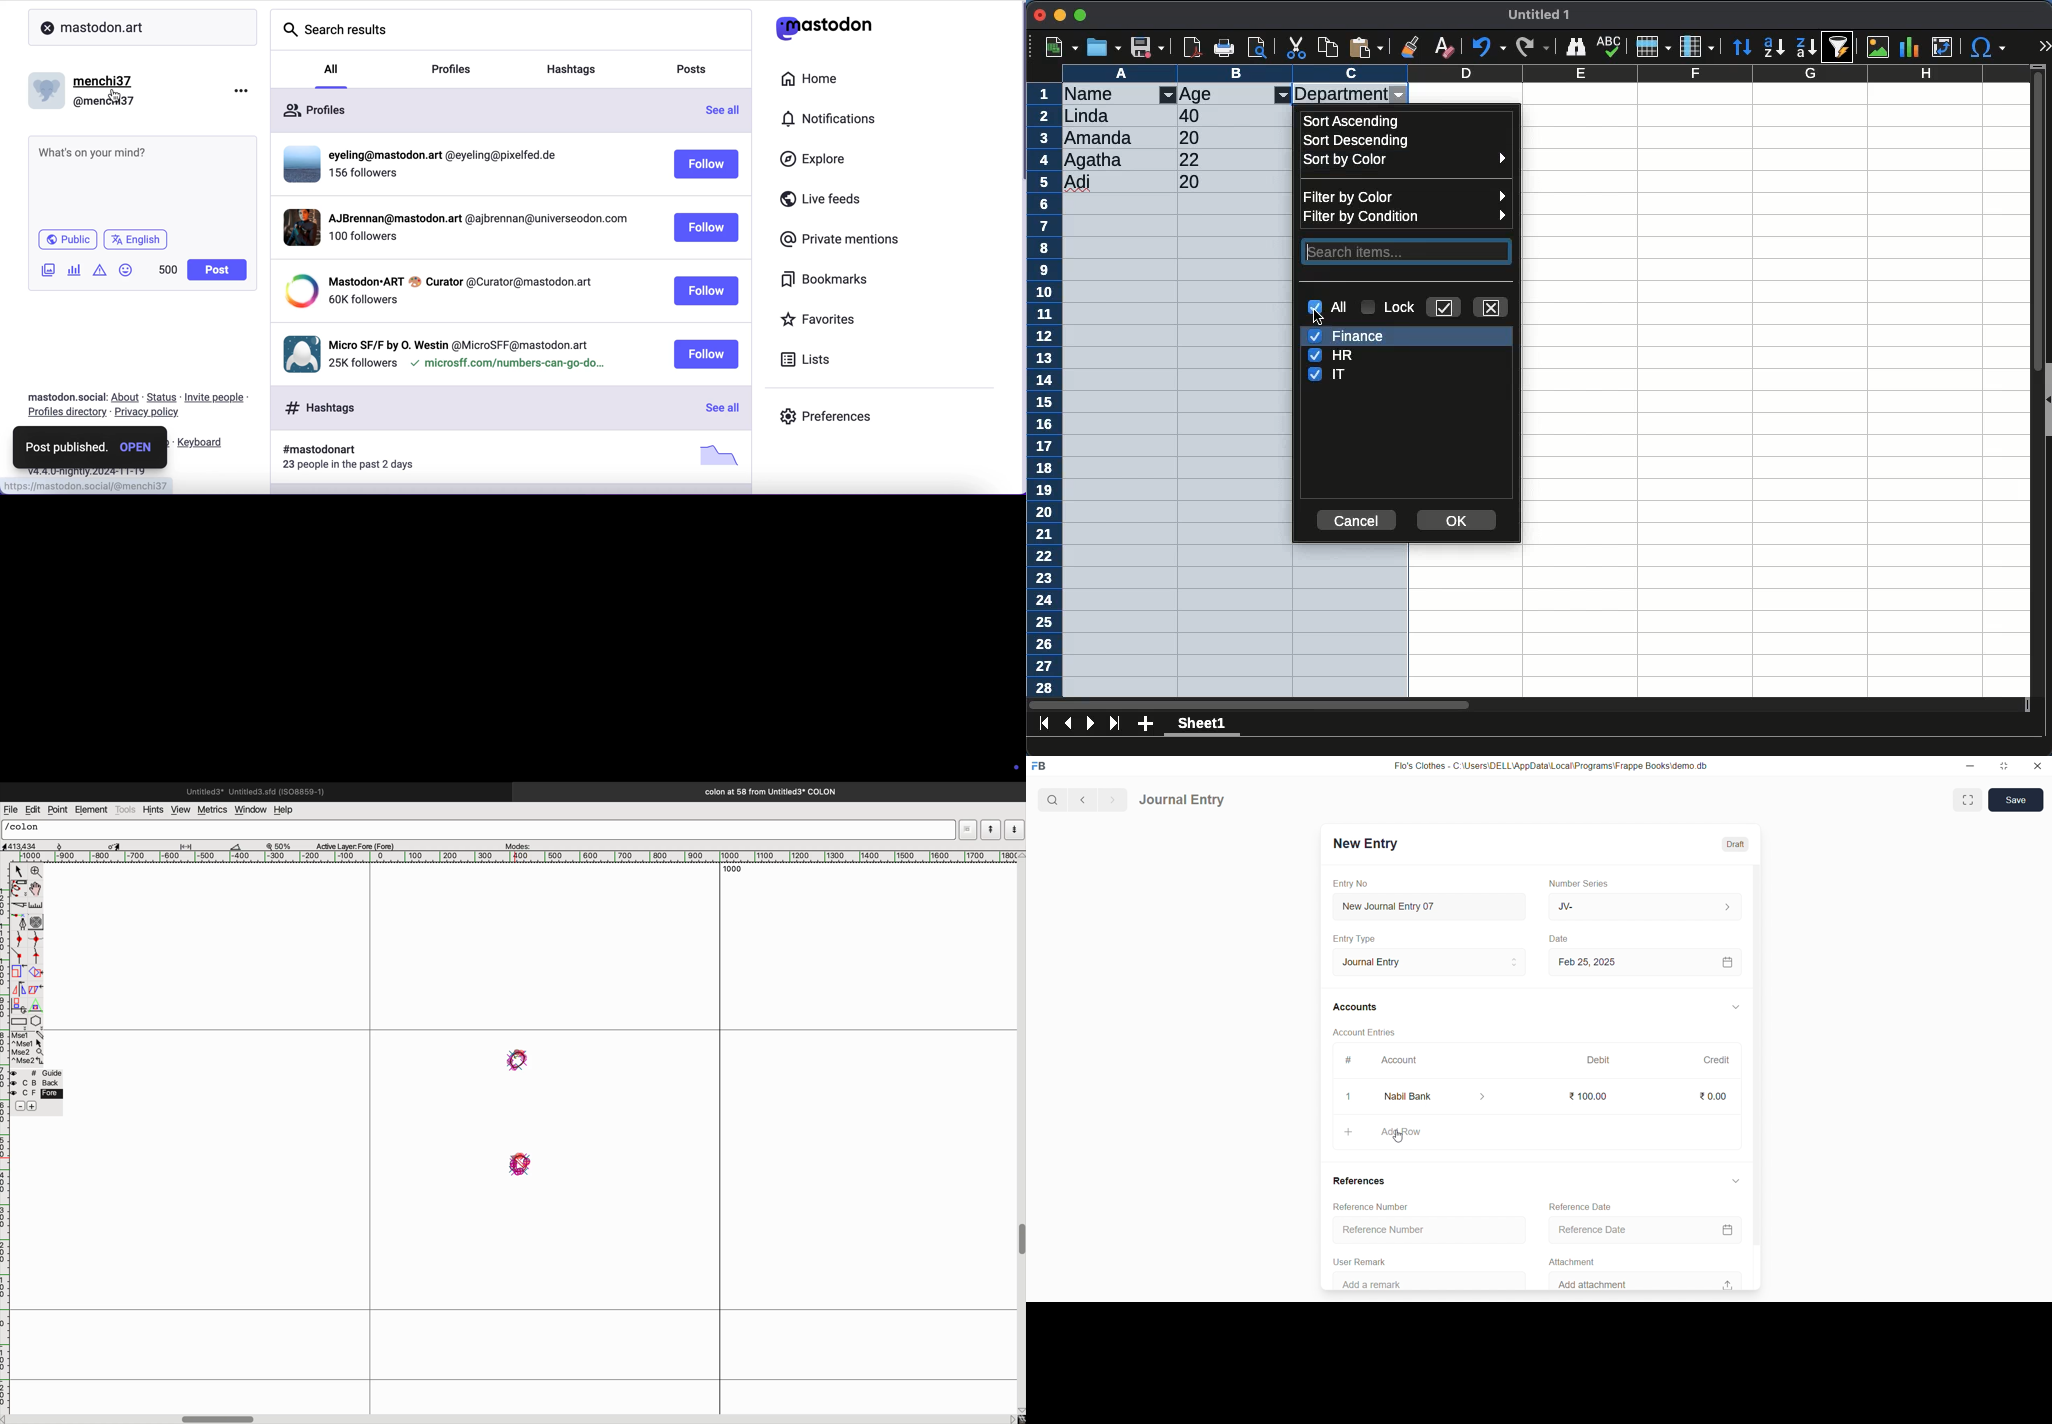  Describe the element at coordinates (1445, 307) in the screenshot. I see `check` at that location.